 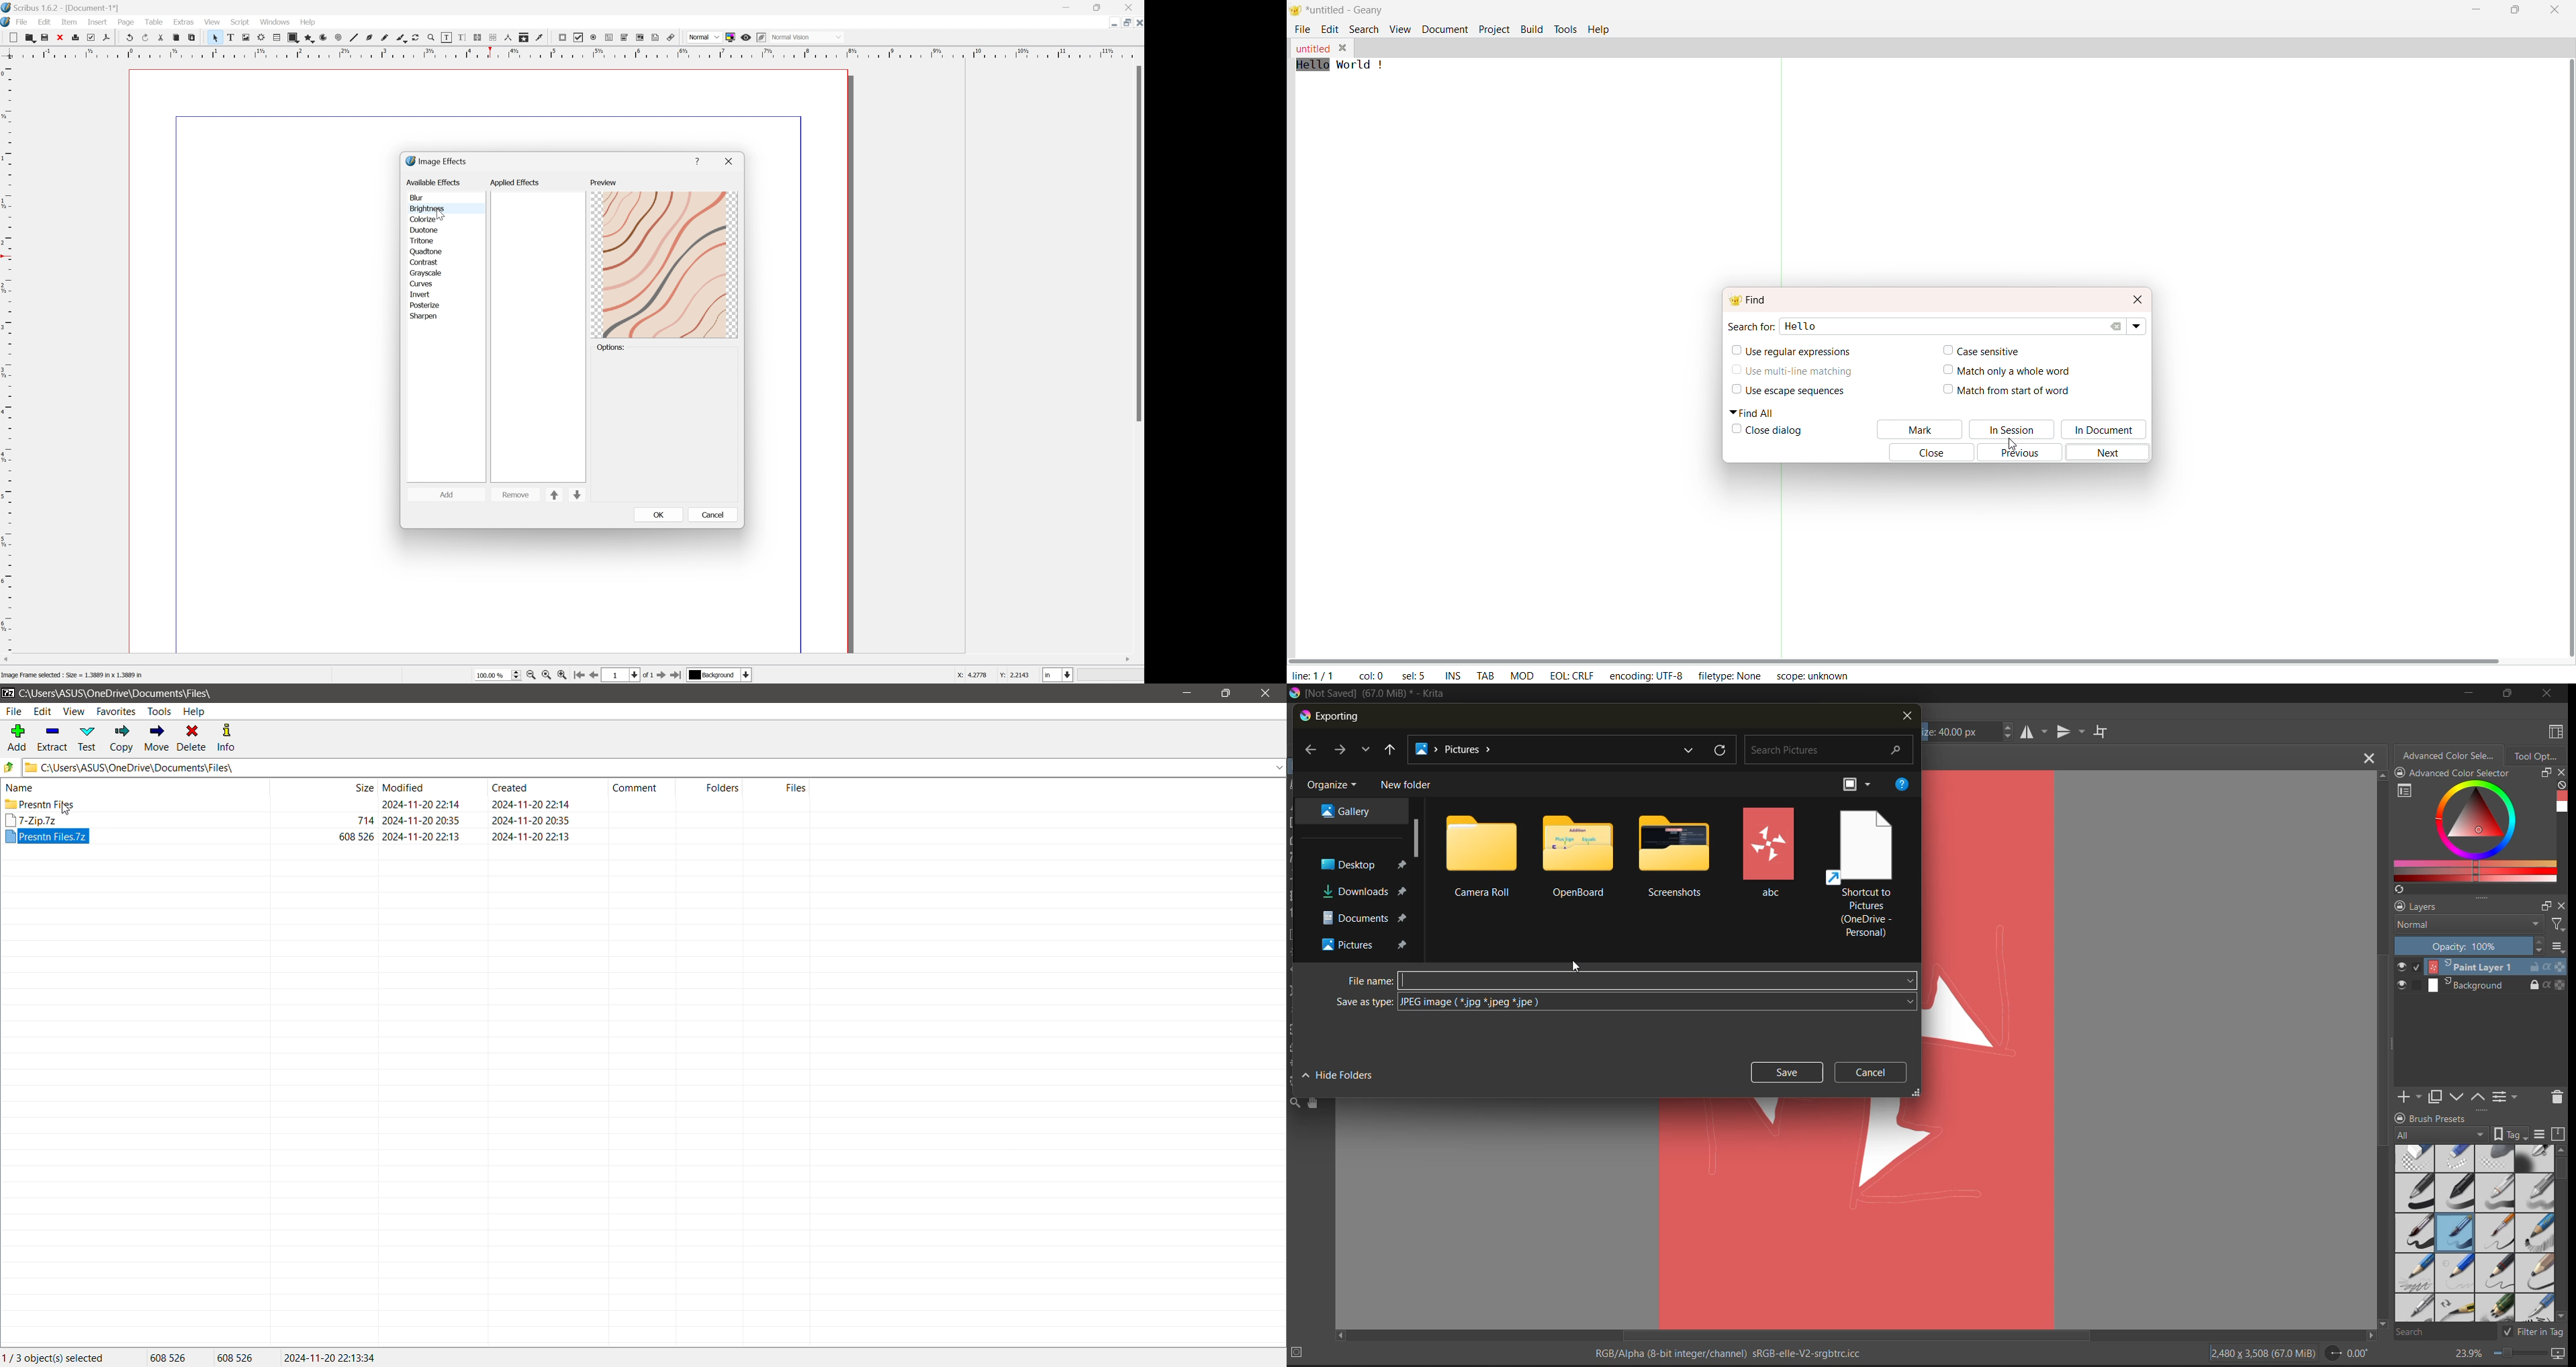 What do you see at coordinates (1904, 656) in the screenshot?
I see `Horizontal Scroll Bar` at bounding box center [1904, 656].